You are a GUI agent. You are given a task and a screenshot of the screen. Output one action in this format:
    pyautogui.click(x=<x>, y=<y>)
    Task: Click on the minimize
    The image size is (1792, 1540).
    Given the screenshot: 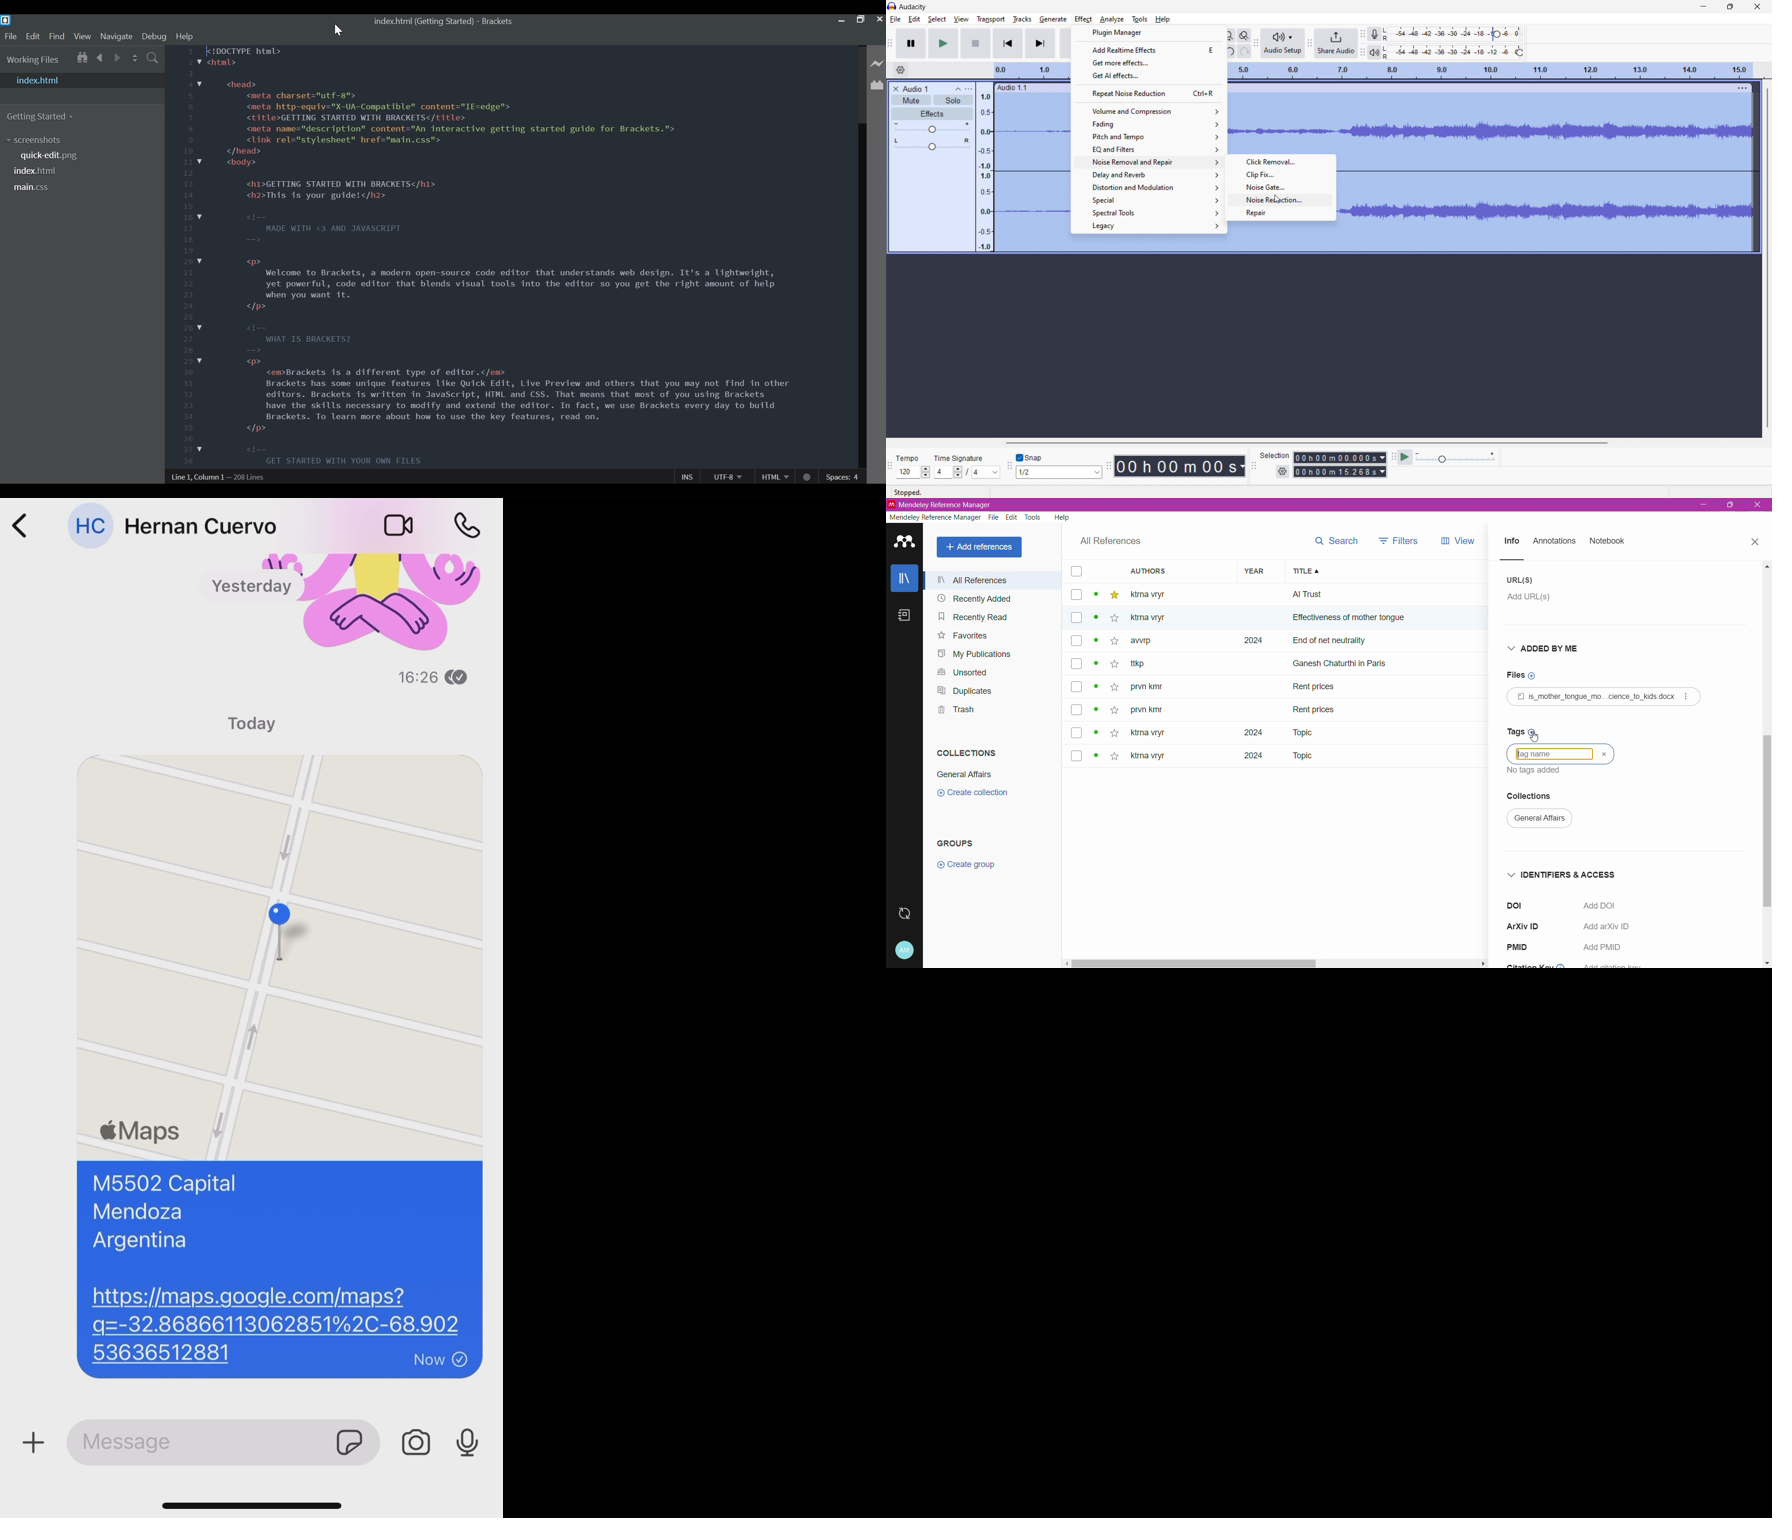 What is the action you would take?
    pyautogui.click(x=1704, y=8)
    